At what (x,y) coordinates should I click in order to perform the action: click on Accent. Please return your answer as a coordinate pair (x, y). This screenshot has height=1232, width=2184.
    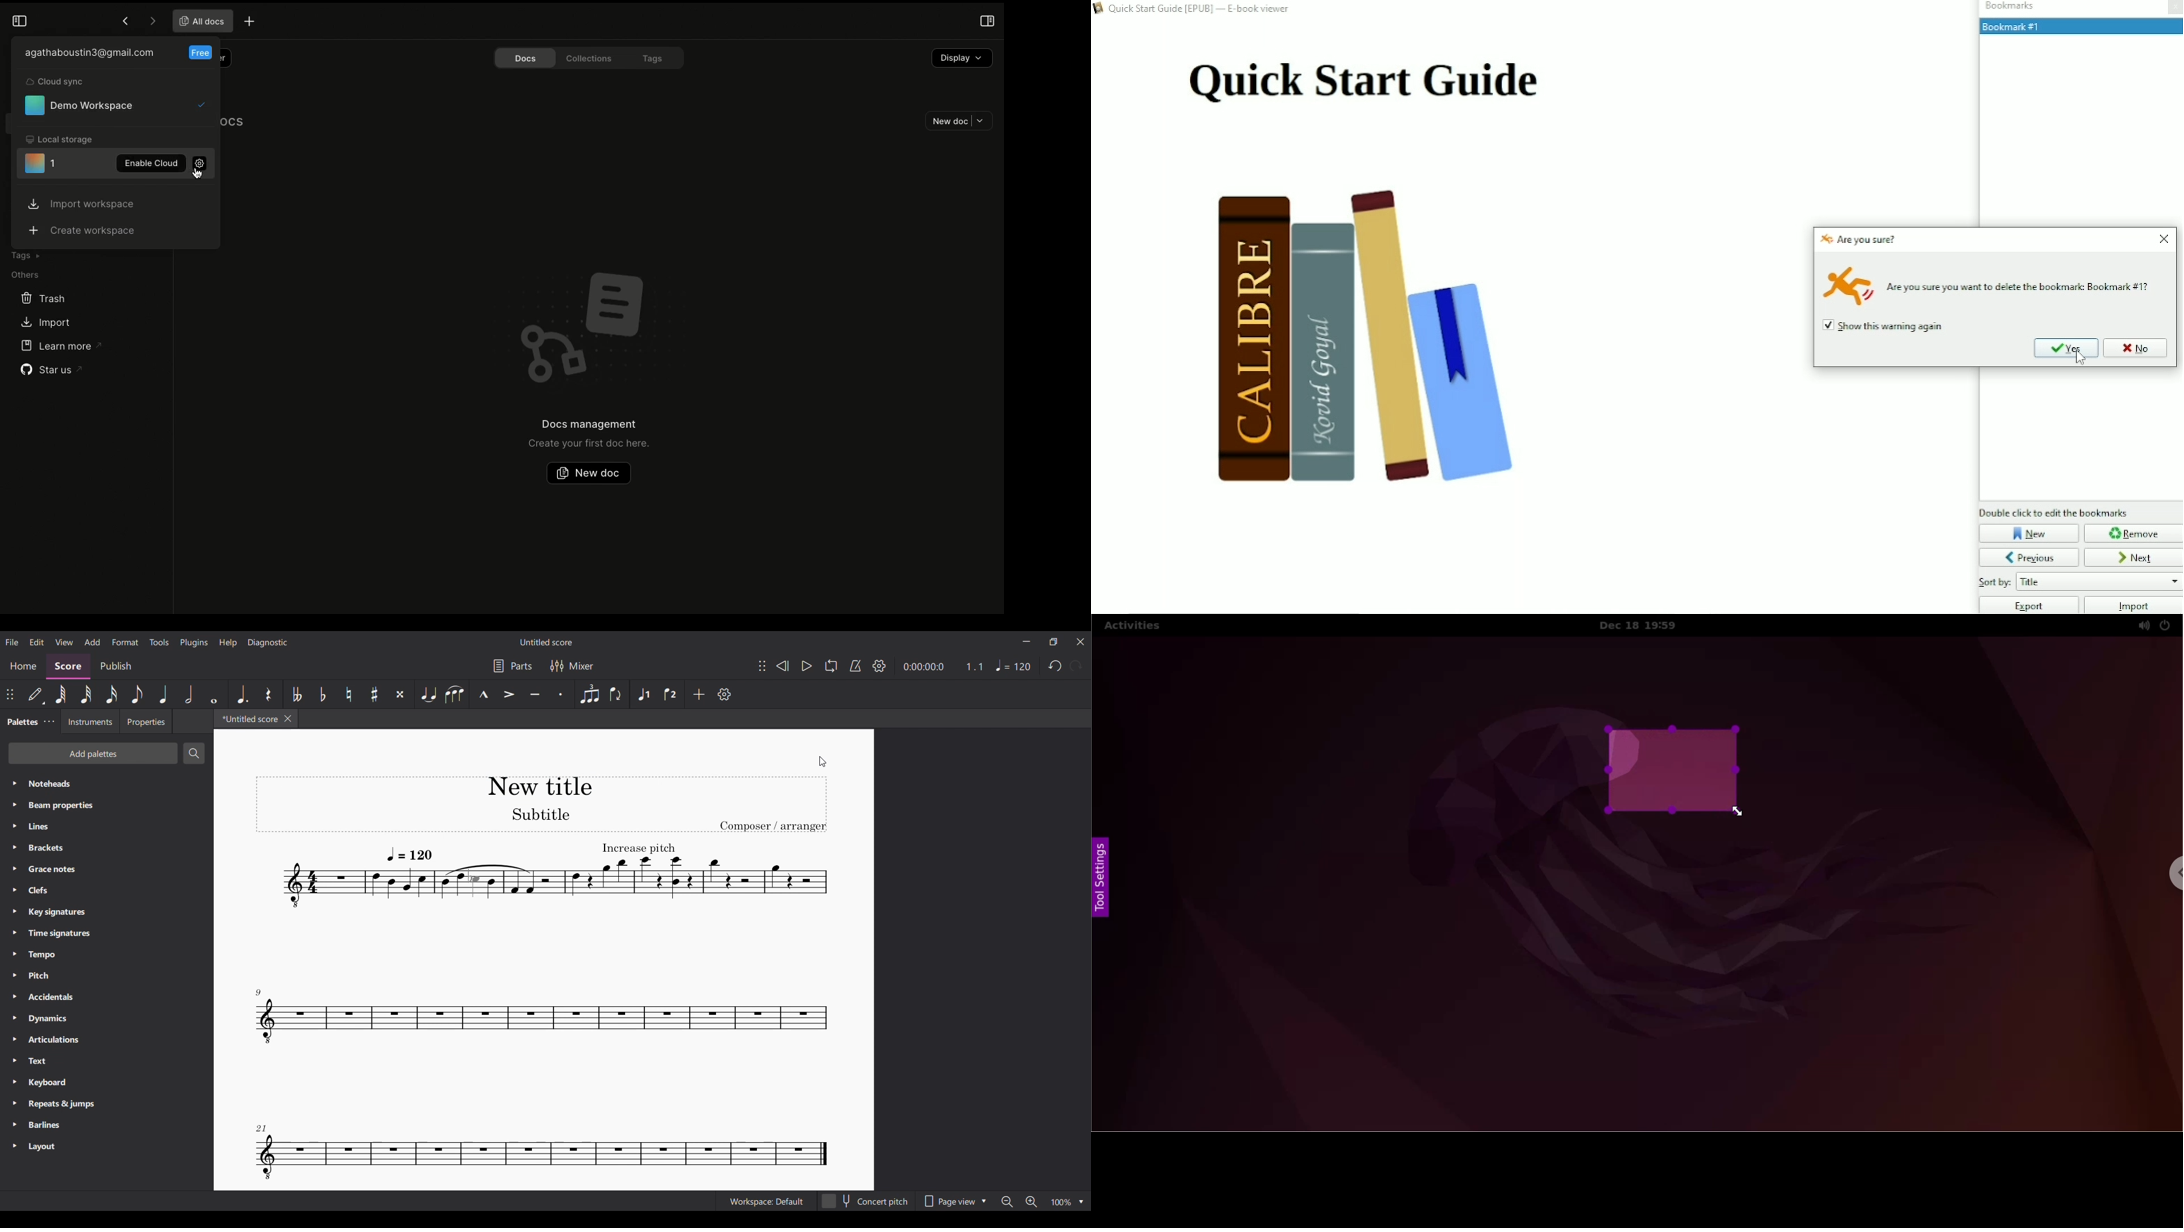
    Looking at the image, I should click on (509, 694).